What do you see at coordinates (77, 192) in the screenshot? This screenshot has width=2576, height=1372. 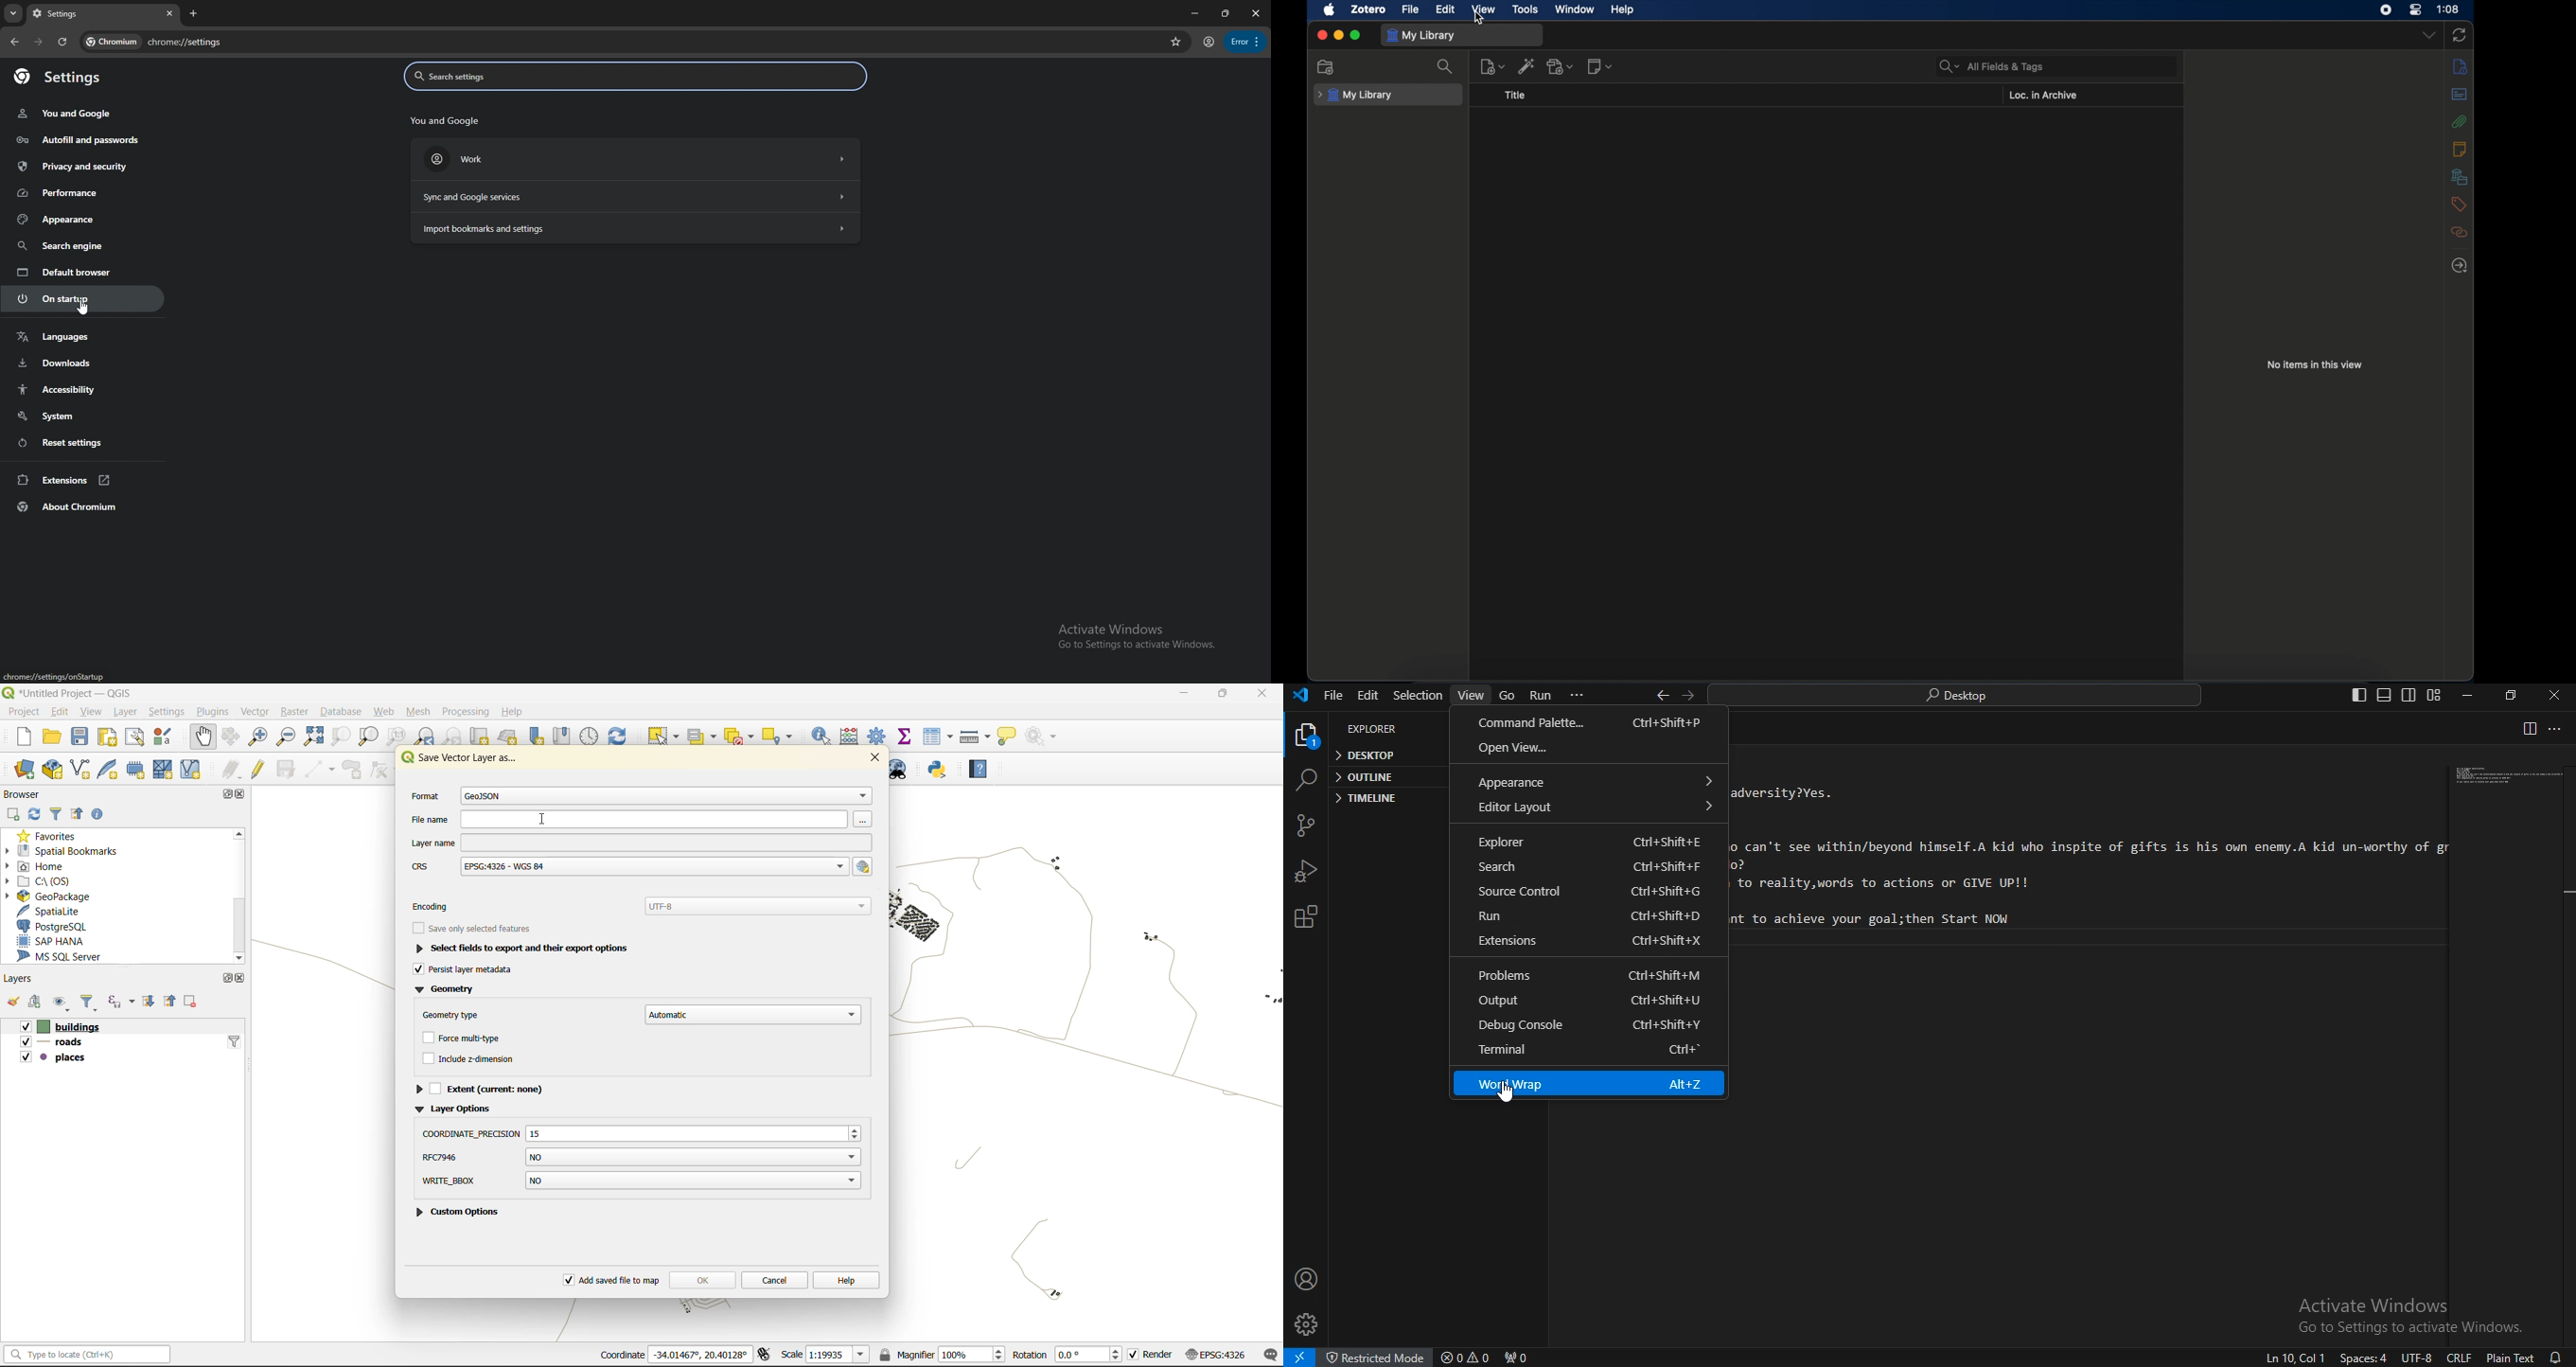 I see `performance` at bounding box center [77, 192].